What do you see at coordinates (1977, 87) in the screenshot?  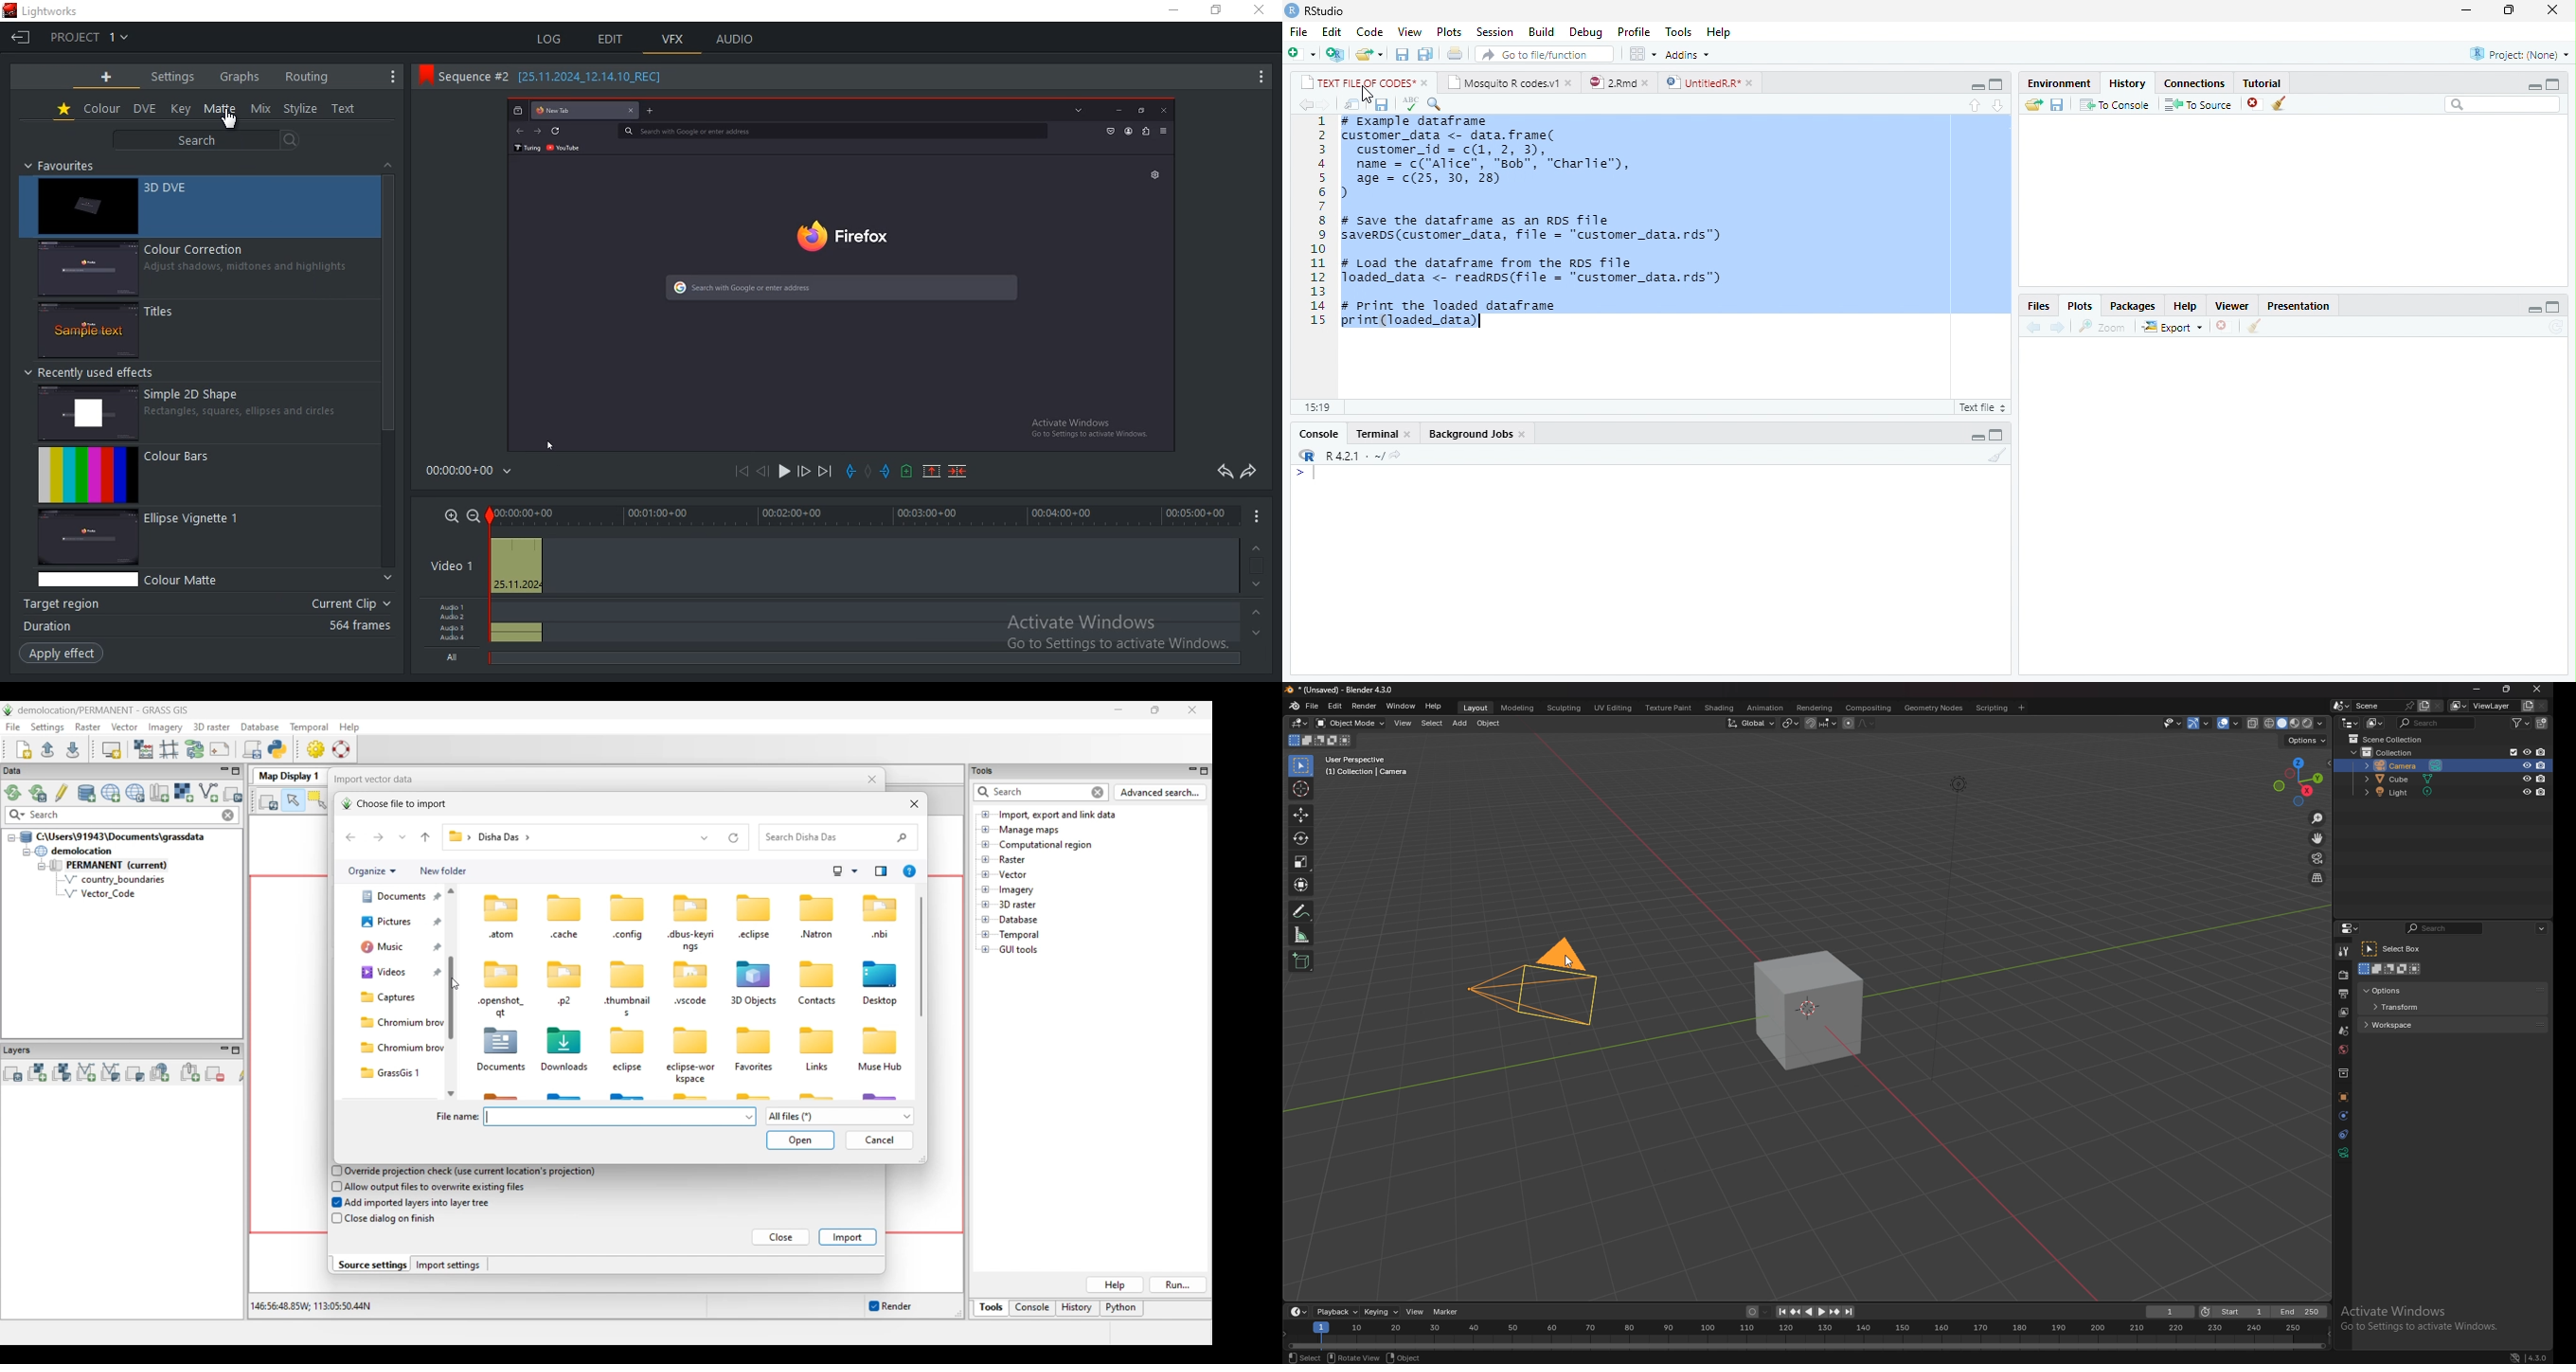 I see `minimize` at bounding box center [1977, 87].